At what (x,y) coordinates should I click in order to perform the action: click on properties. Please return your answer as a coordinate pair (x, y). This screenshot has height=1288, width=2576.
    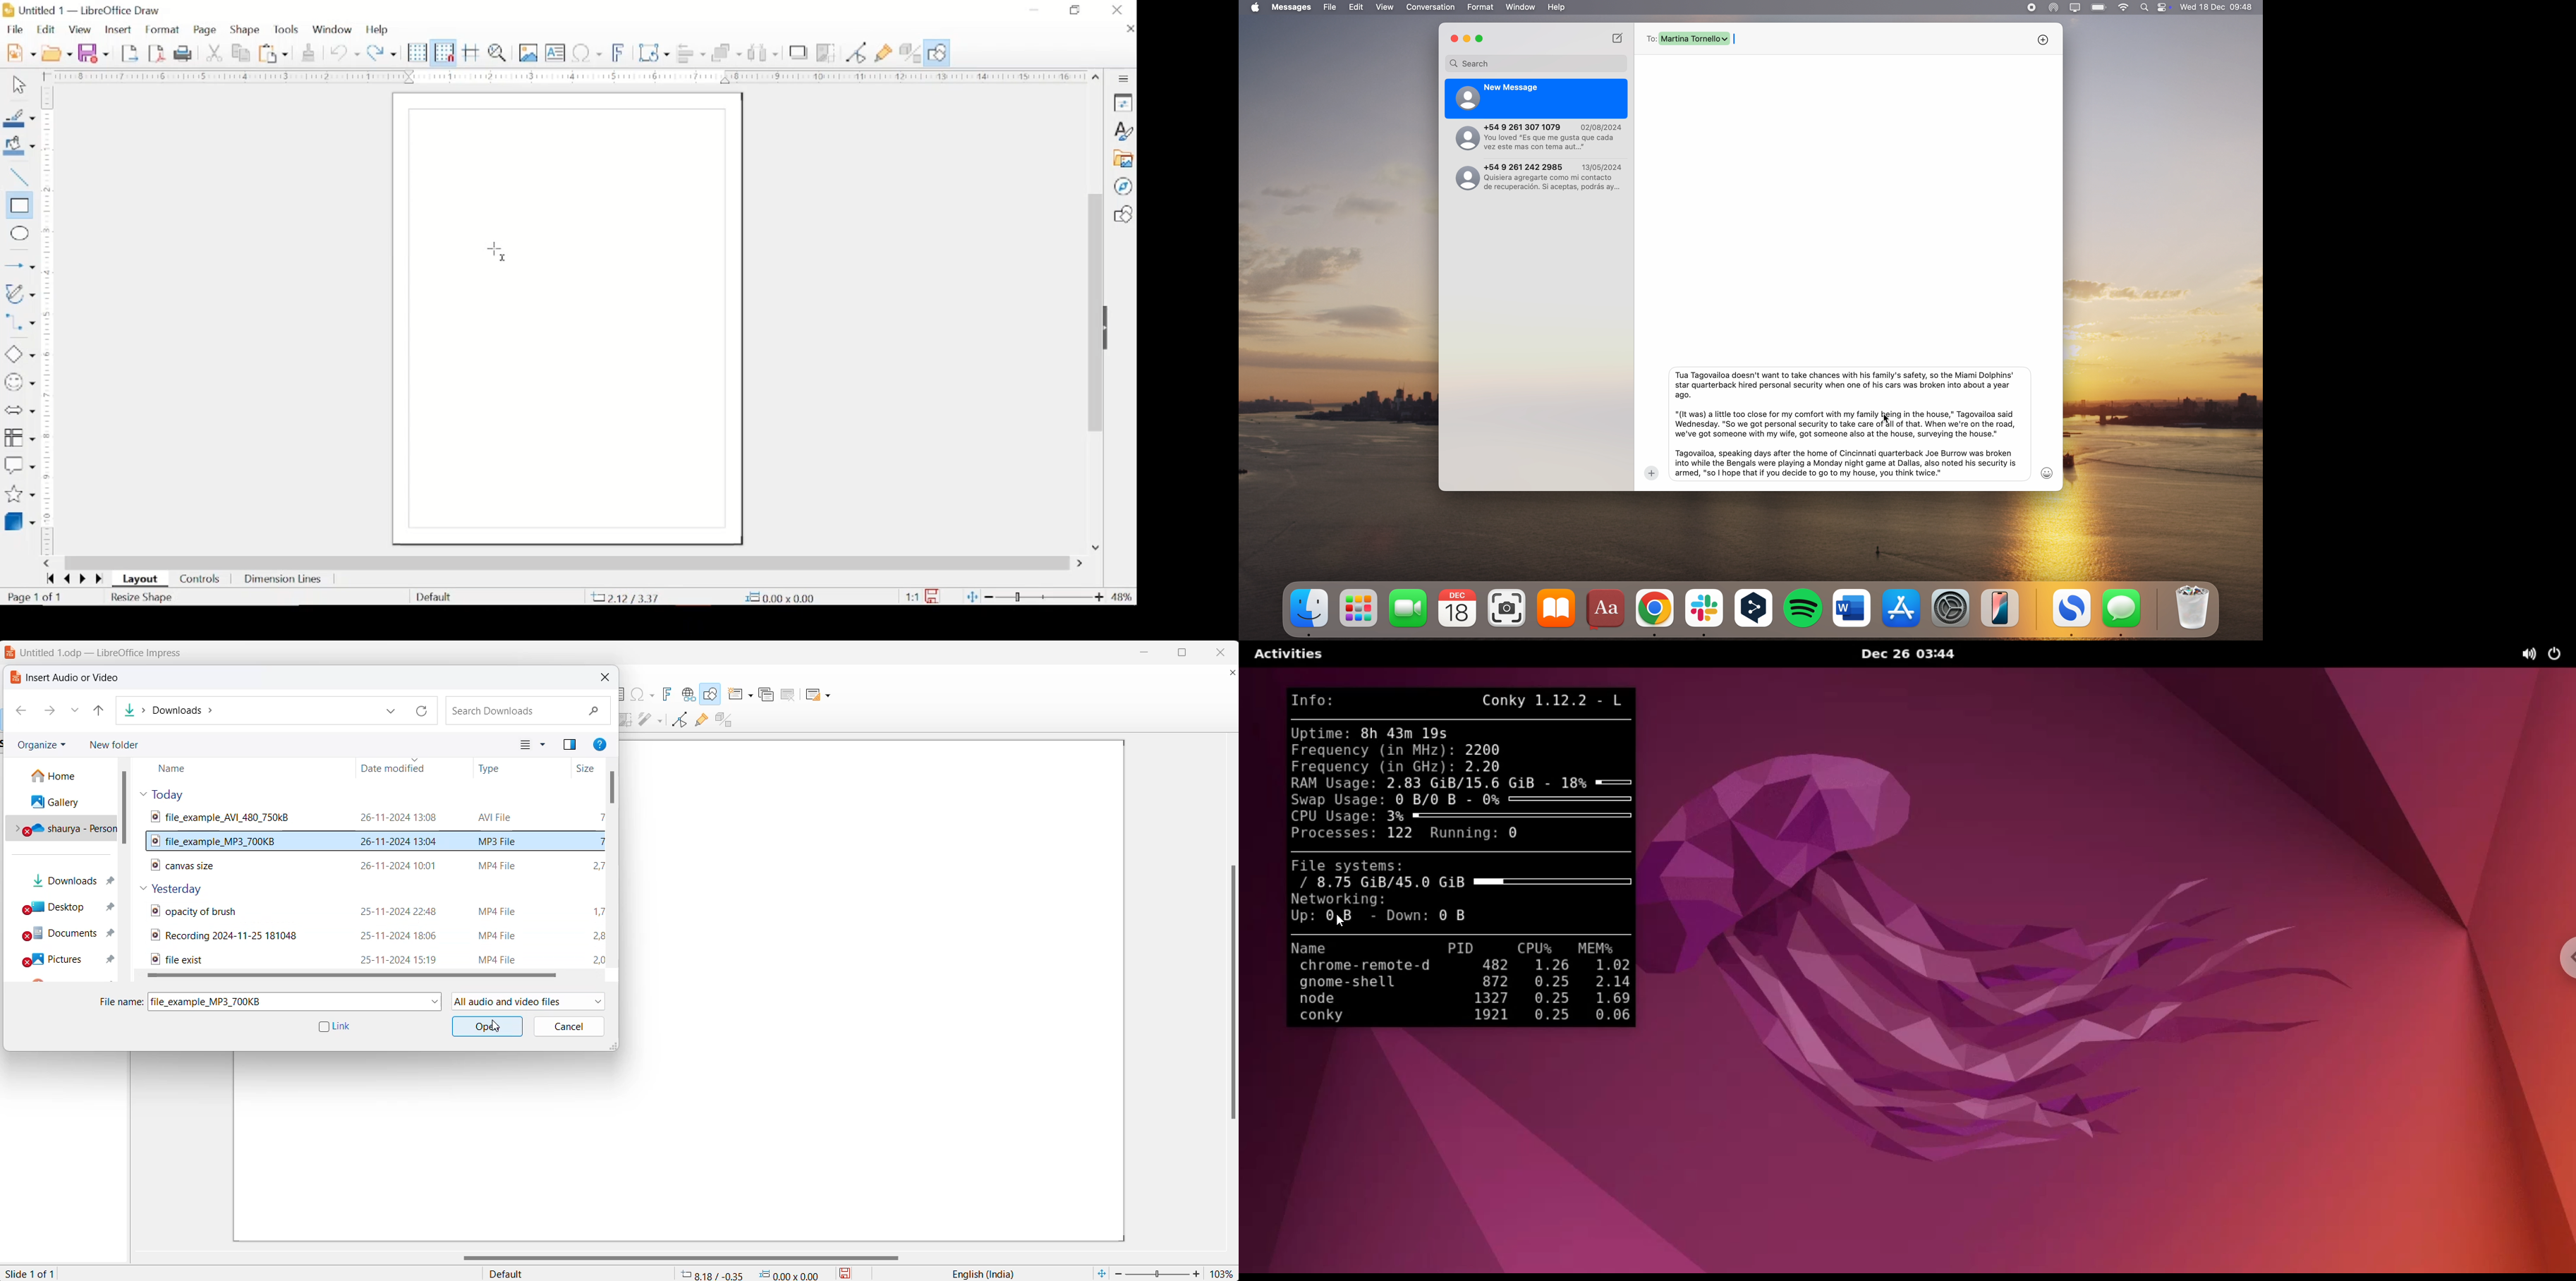
    Looking at the image, I should click on (1123, 102).